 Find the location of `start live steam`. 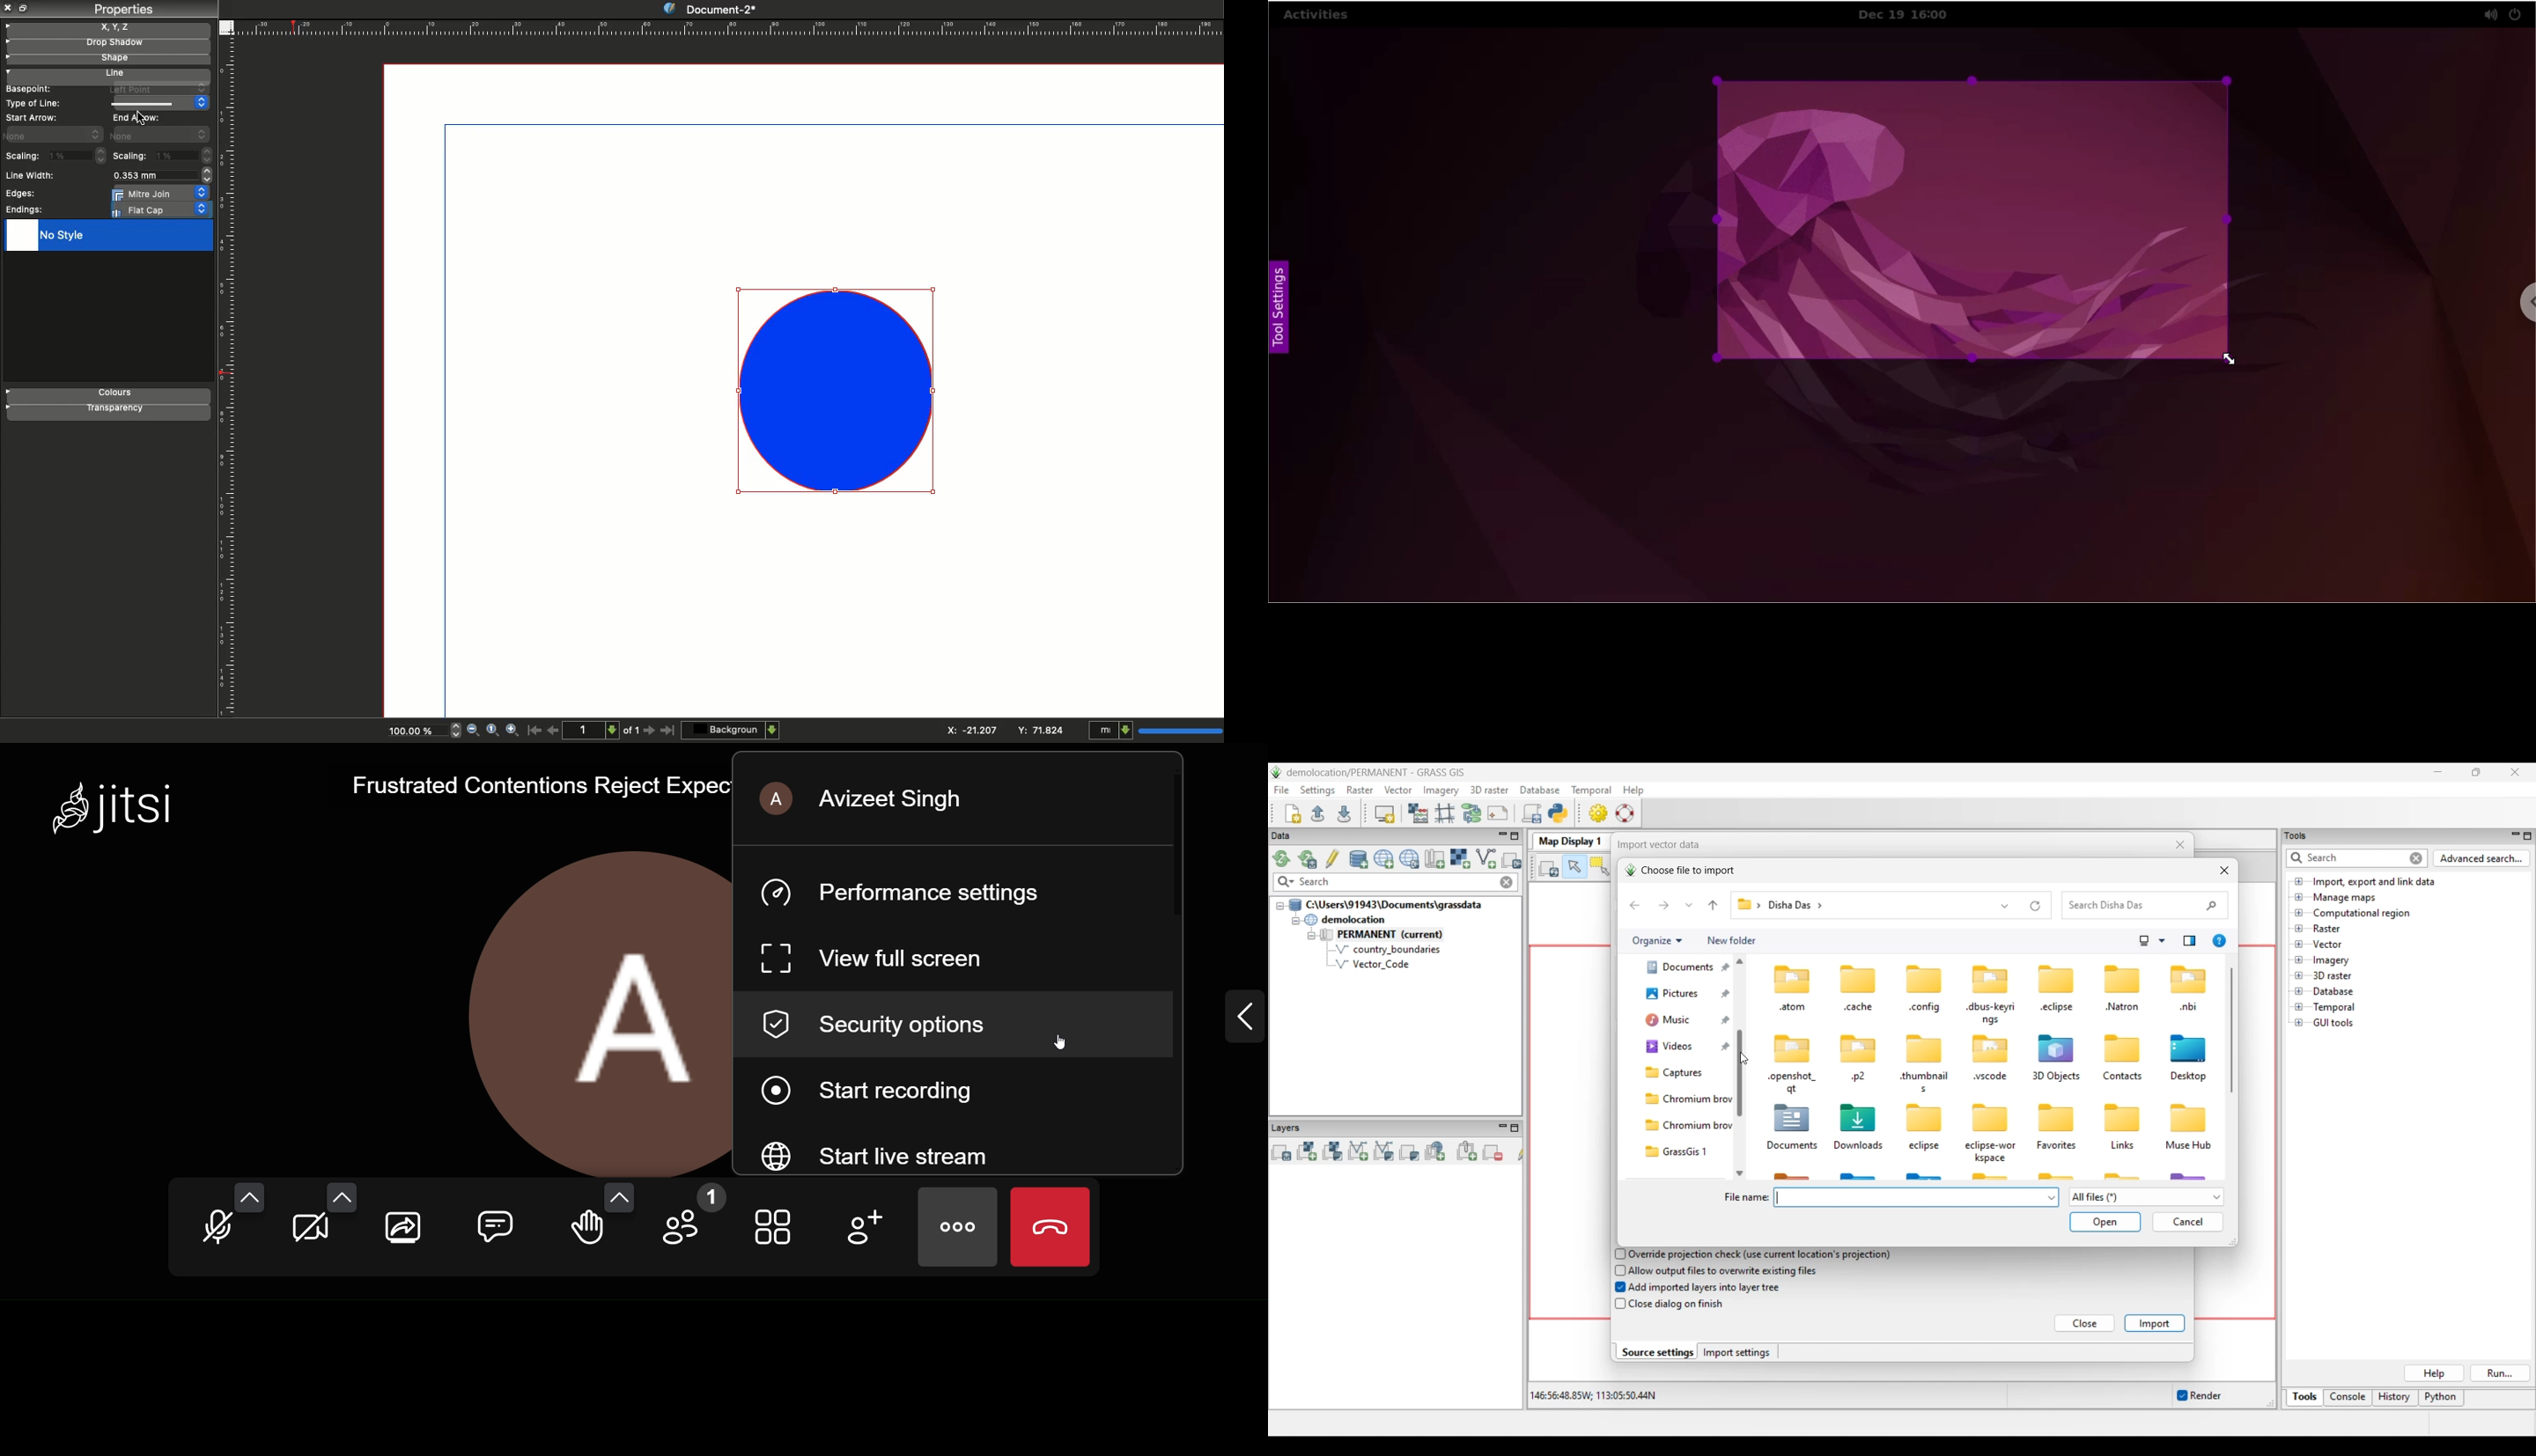

start live steam is located at coordinates (876, 1154).